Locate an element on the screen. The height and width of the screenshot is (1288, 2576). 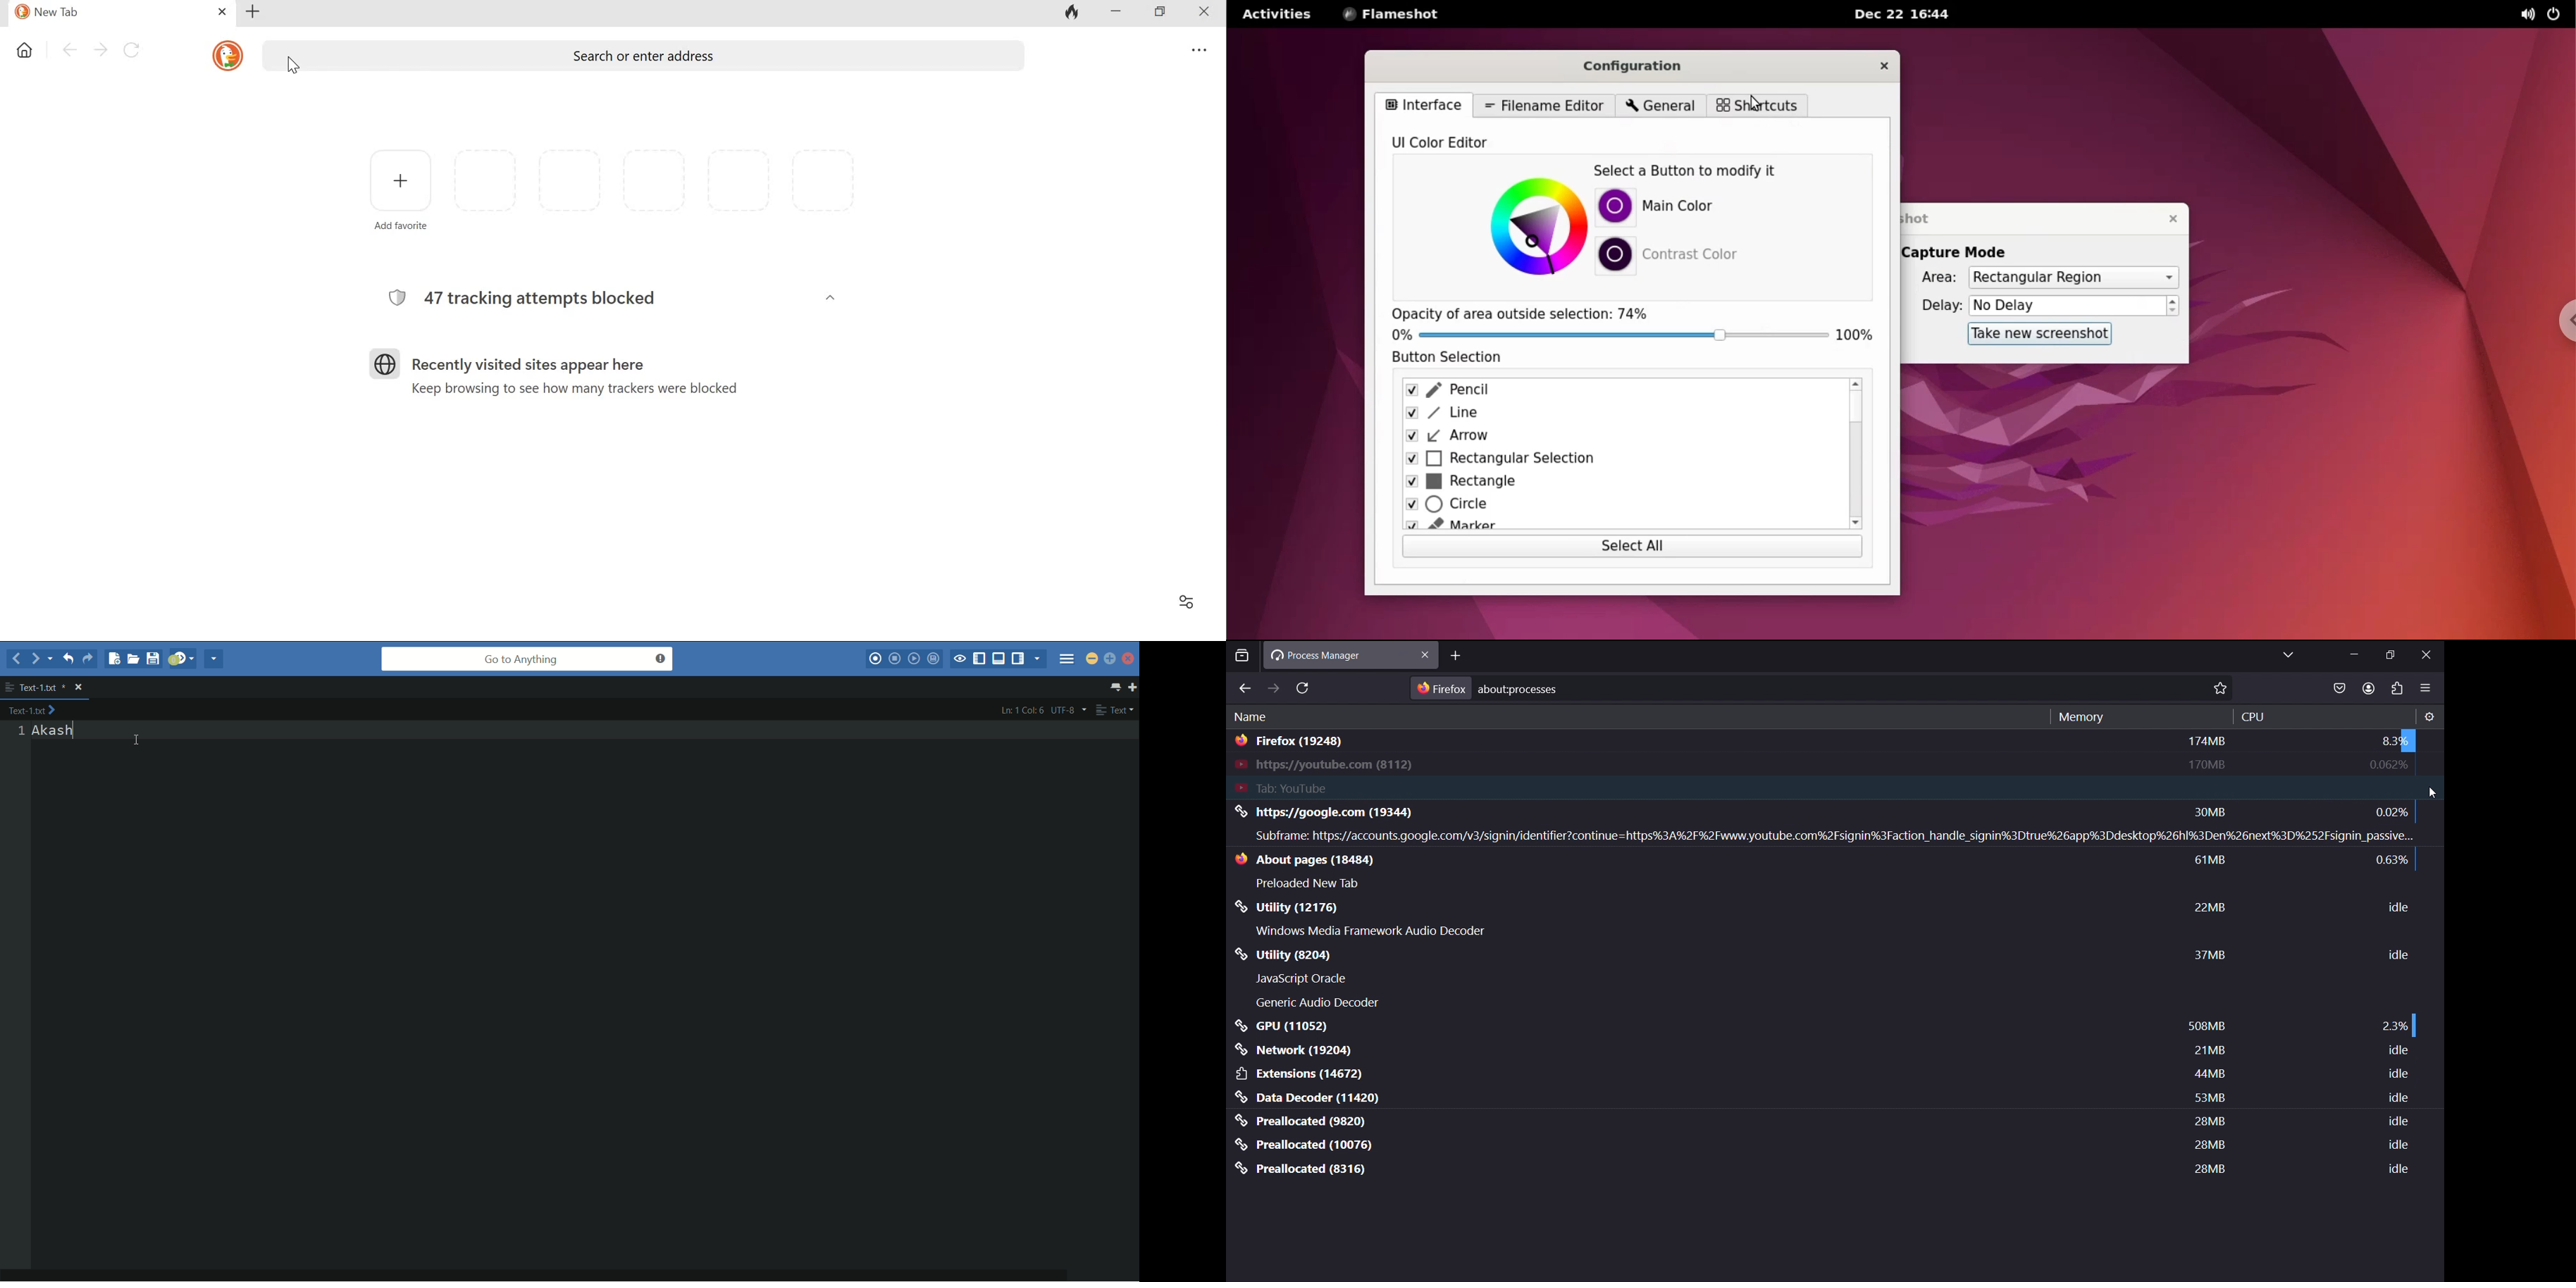
Close is located at coordinates (1207, 15).